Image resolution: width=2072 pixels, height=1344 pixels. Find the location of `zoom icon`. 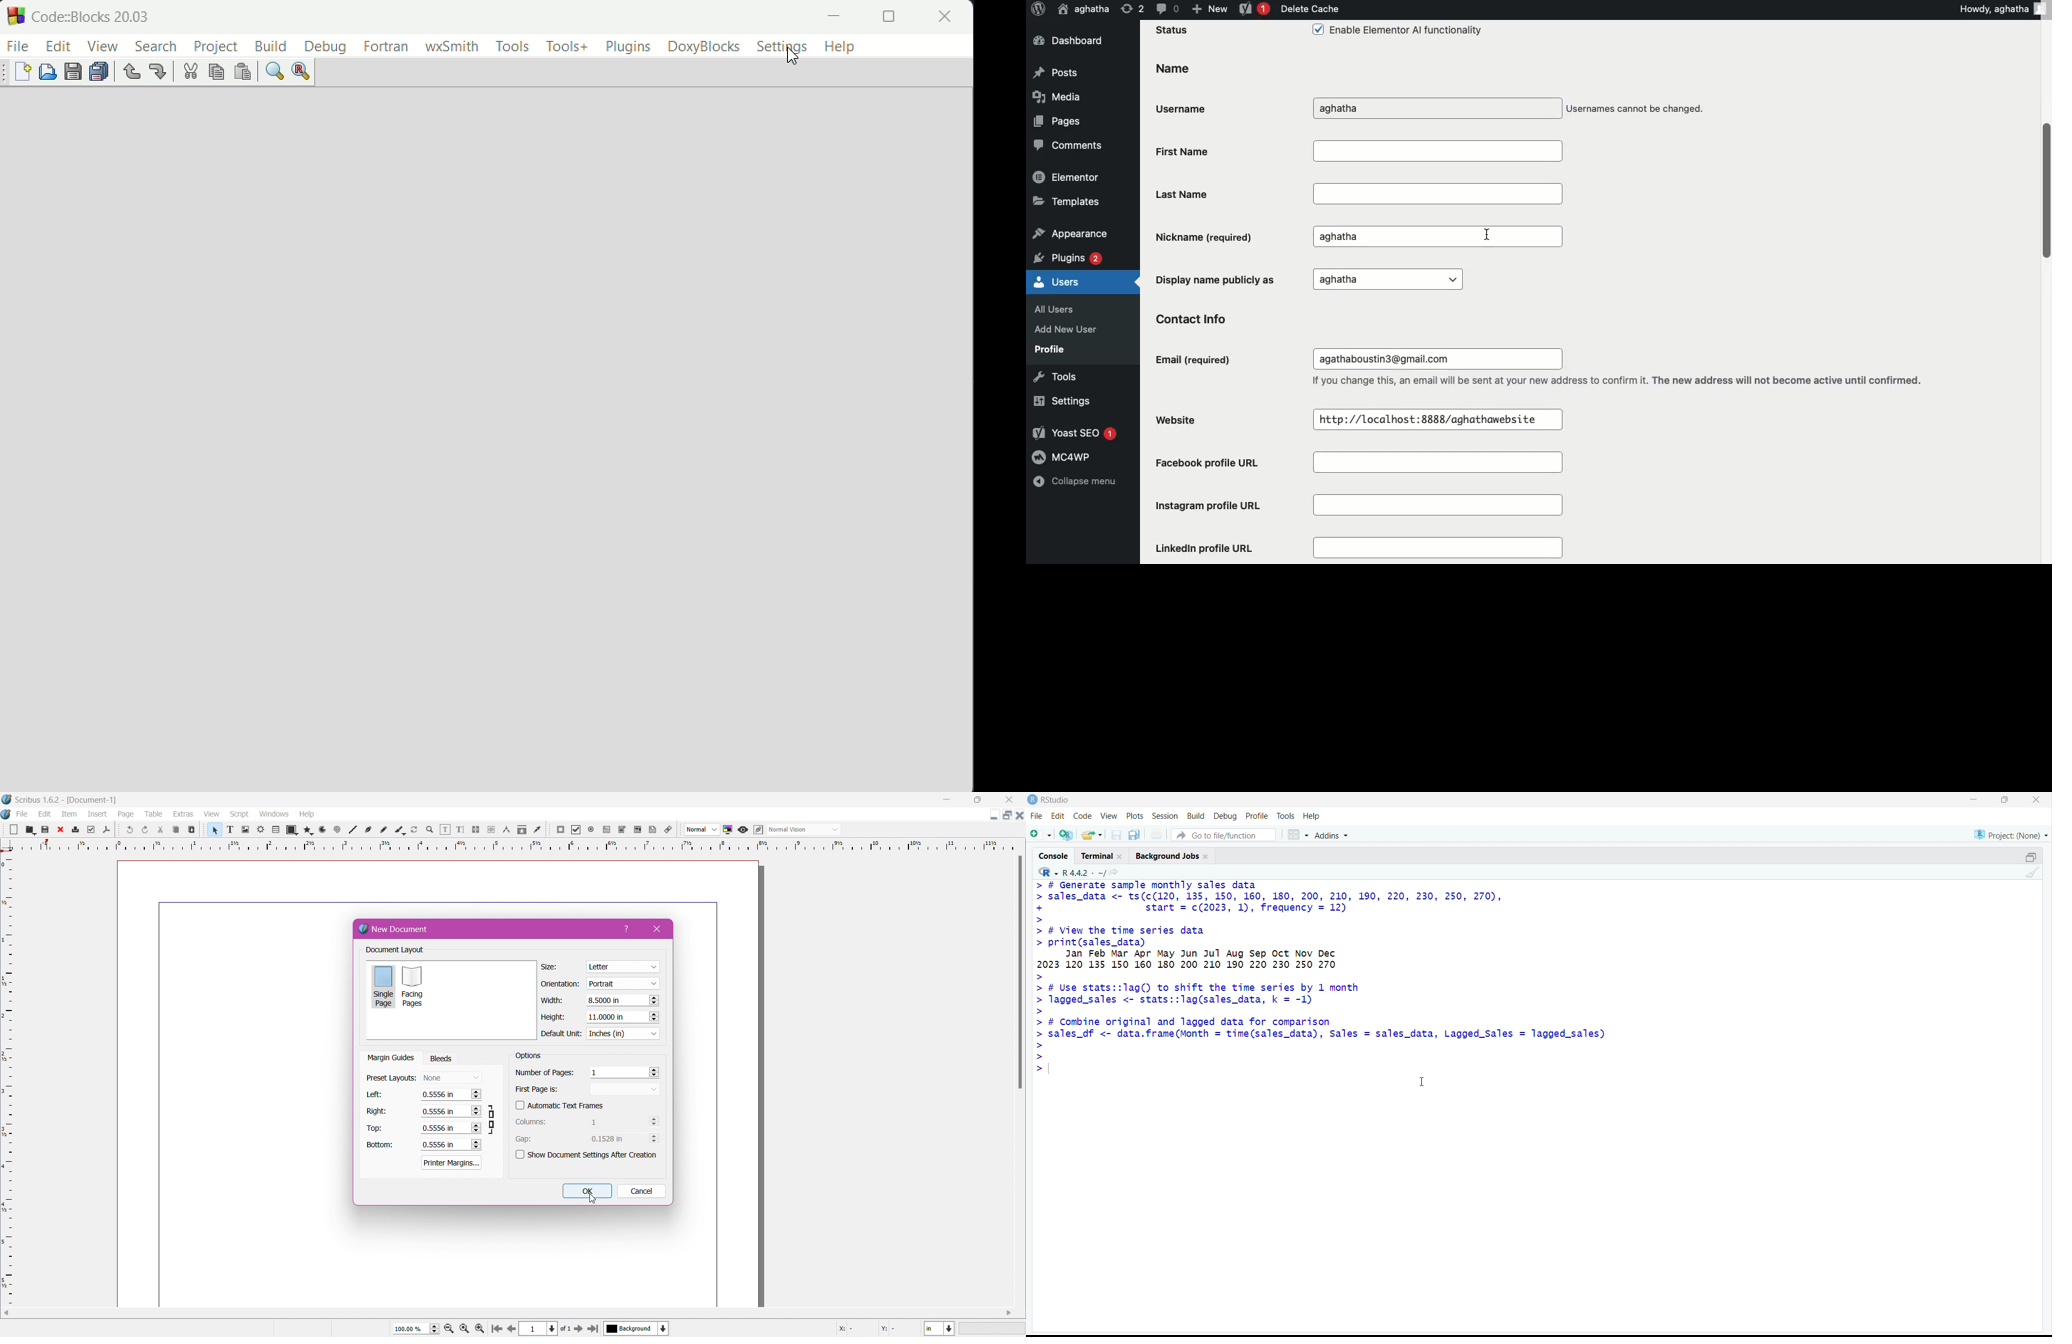

zoom icon is located at coordinates (483, 1329).